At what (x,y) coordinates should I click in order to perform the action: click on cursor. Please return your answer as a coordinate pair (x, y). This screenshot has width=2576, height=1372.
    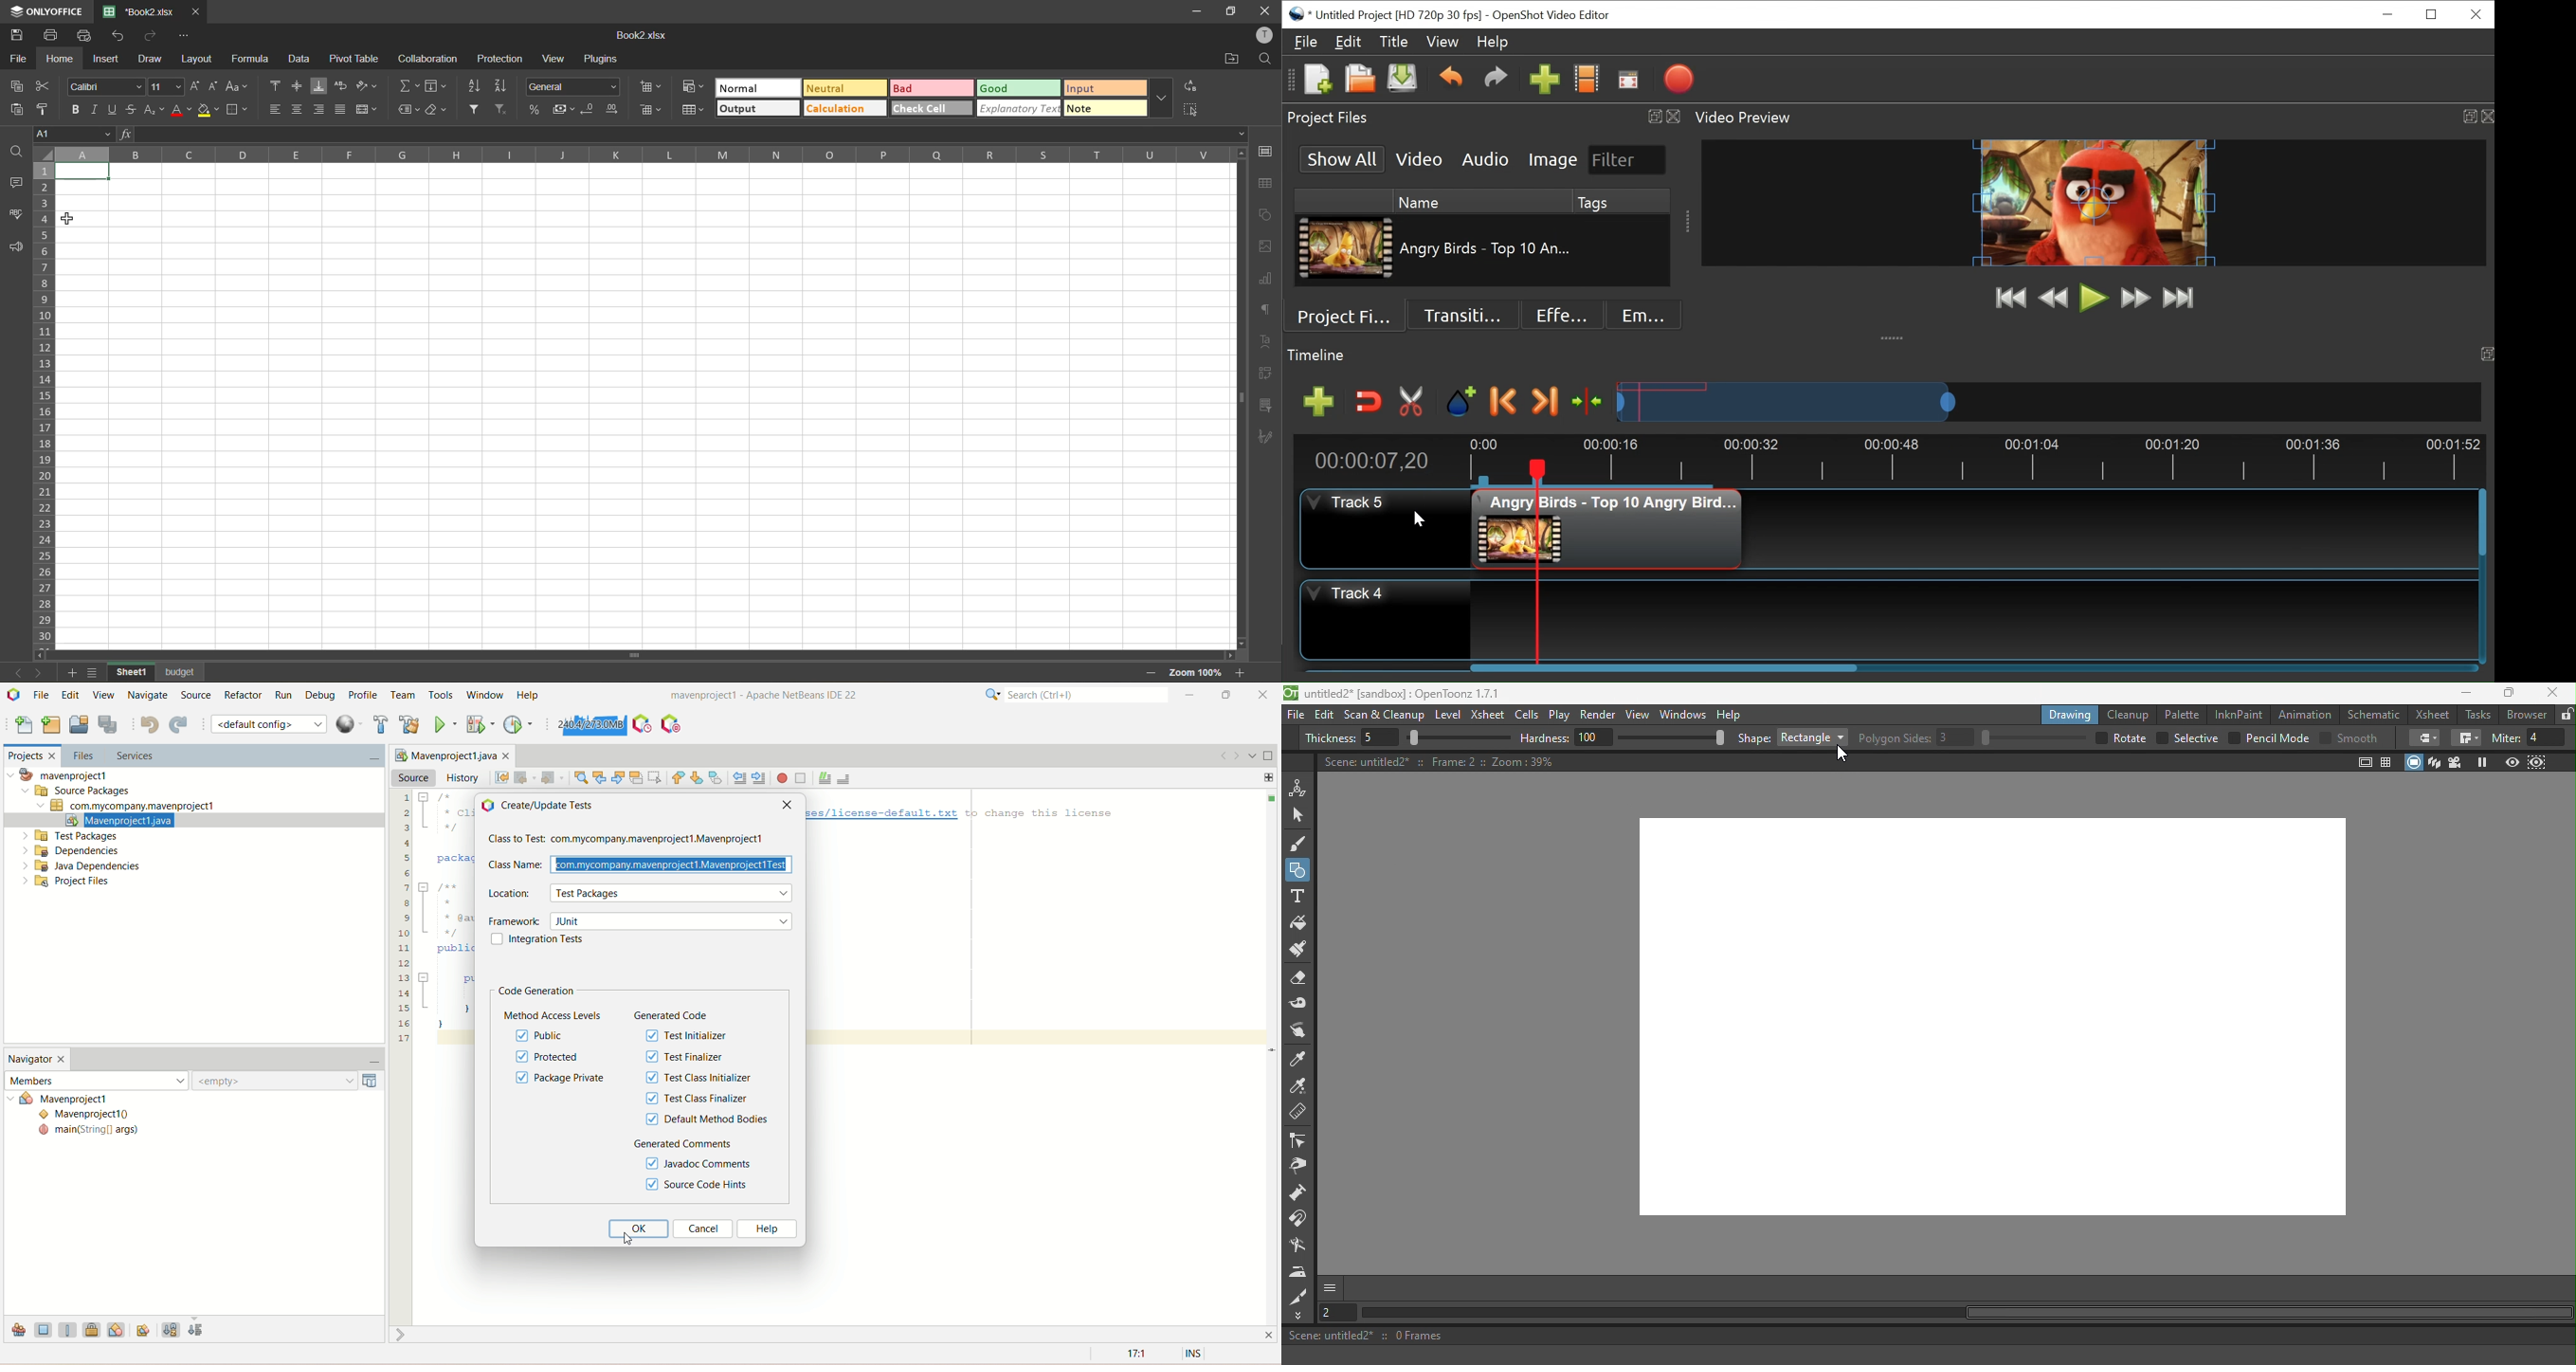
    Looking at the image, I should click on (68, 220).